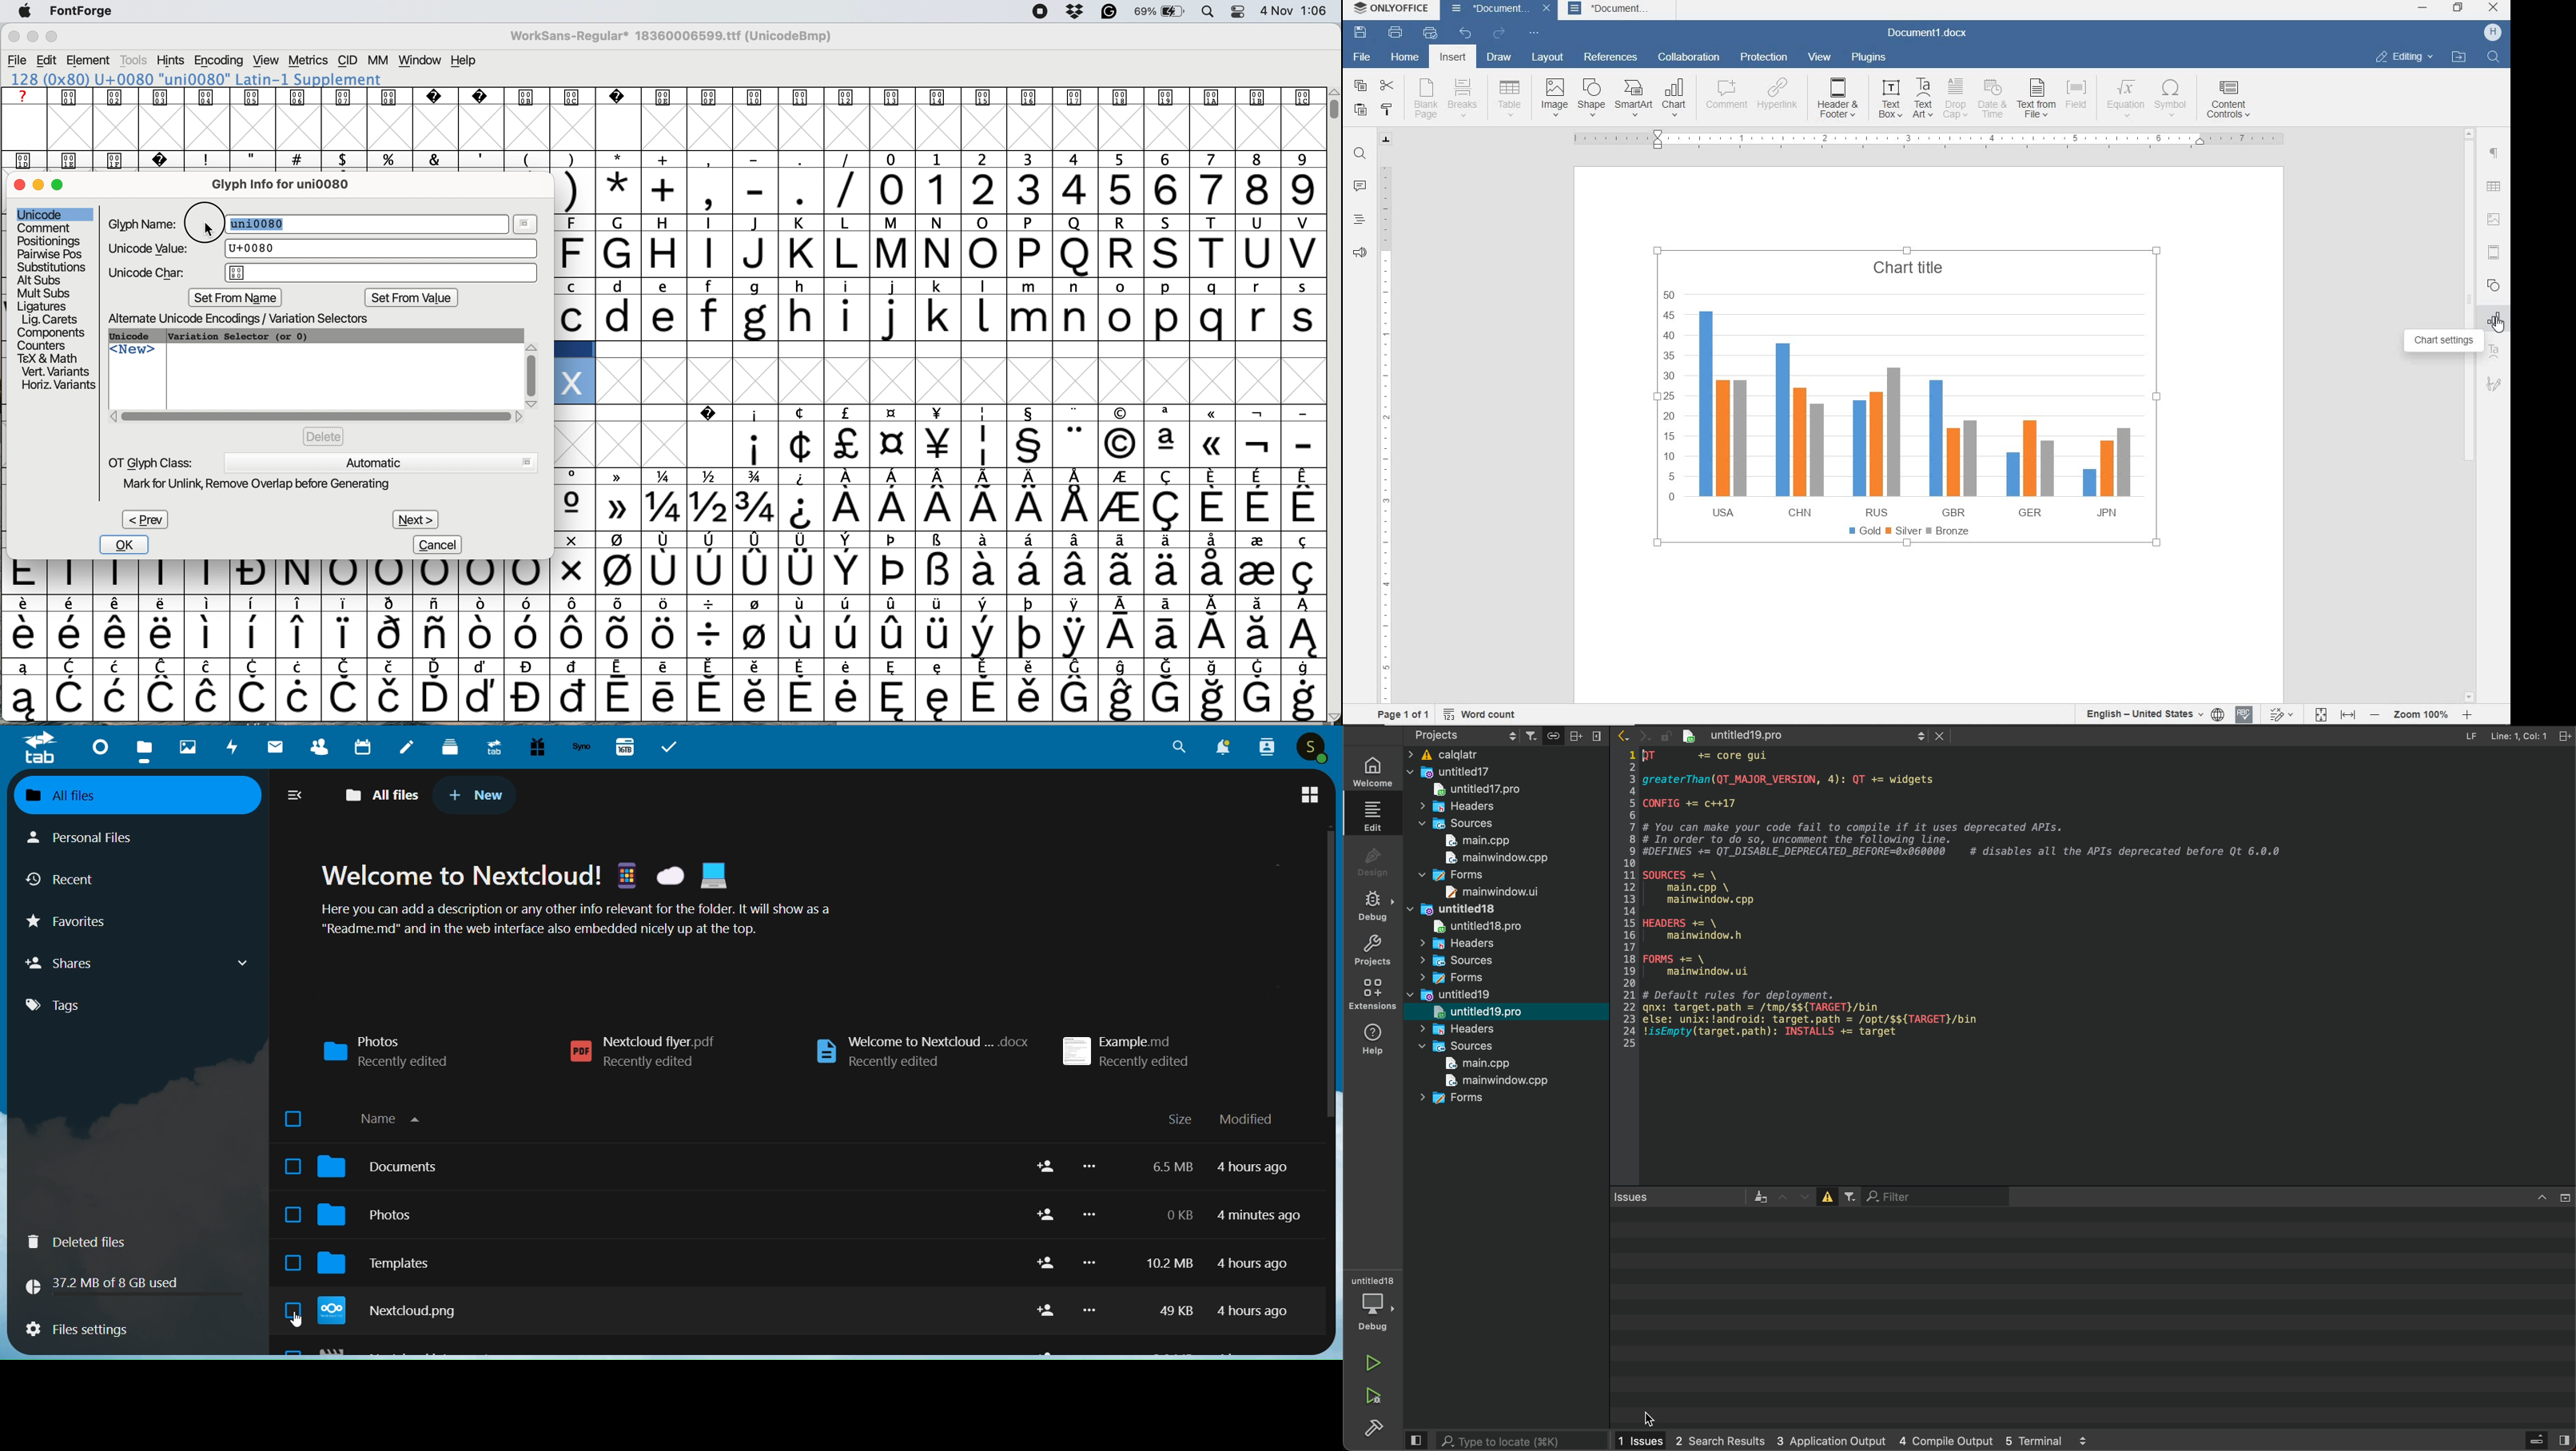 This screenshot has height=1456, width=2576. What do you see at coordinates (1405, 59) in the screenshot?
I see `home` at bounding box center [1405, 59].